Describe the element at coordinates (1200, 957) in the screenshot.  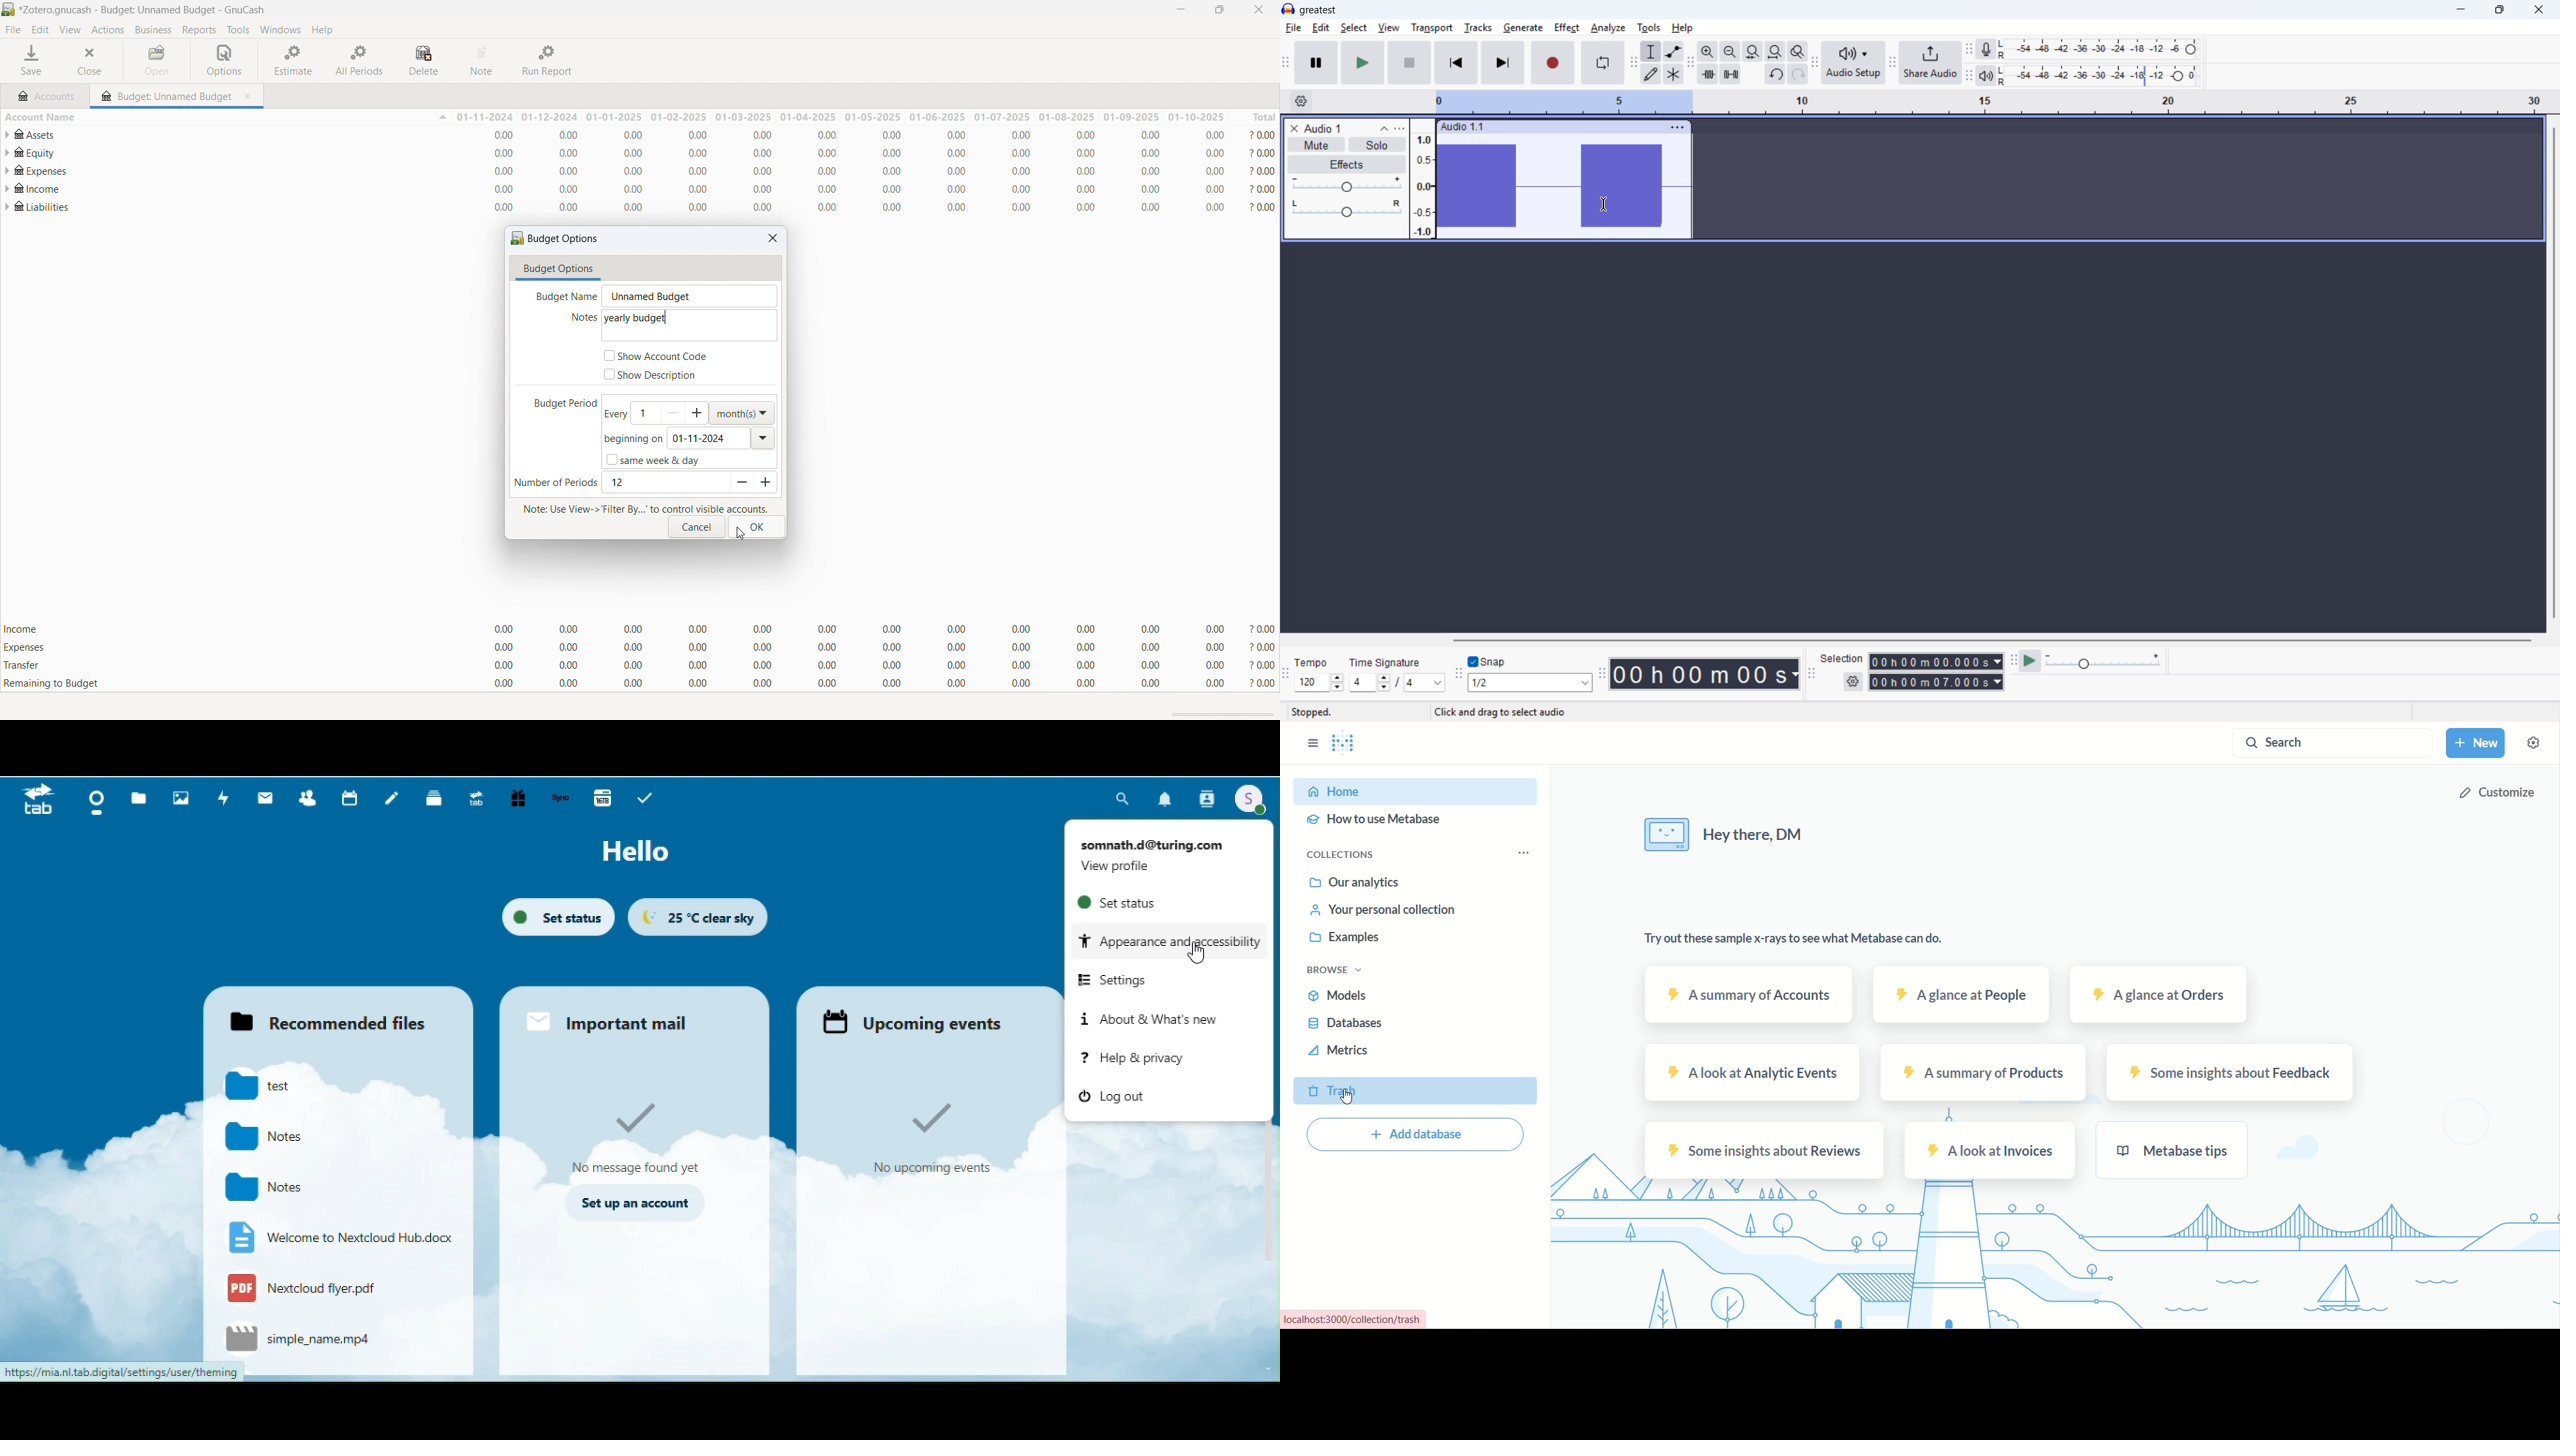
I see `Cursor` at that location.